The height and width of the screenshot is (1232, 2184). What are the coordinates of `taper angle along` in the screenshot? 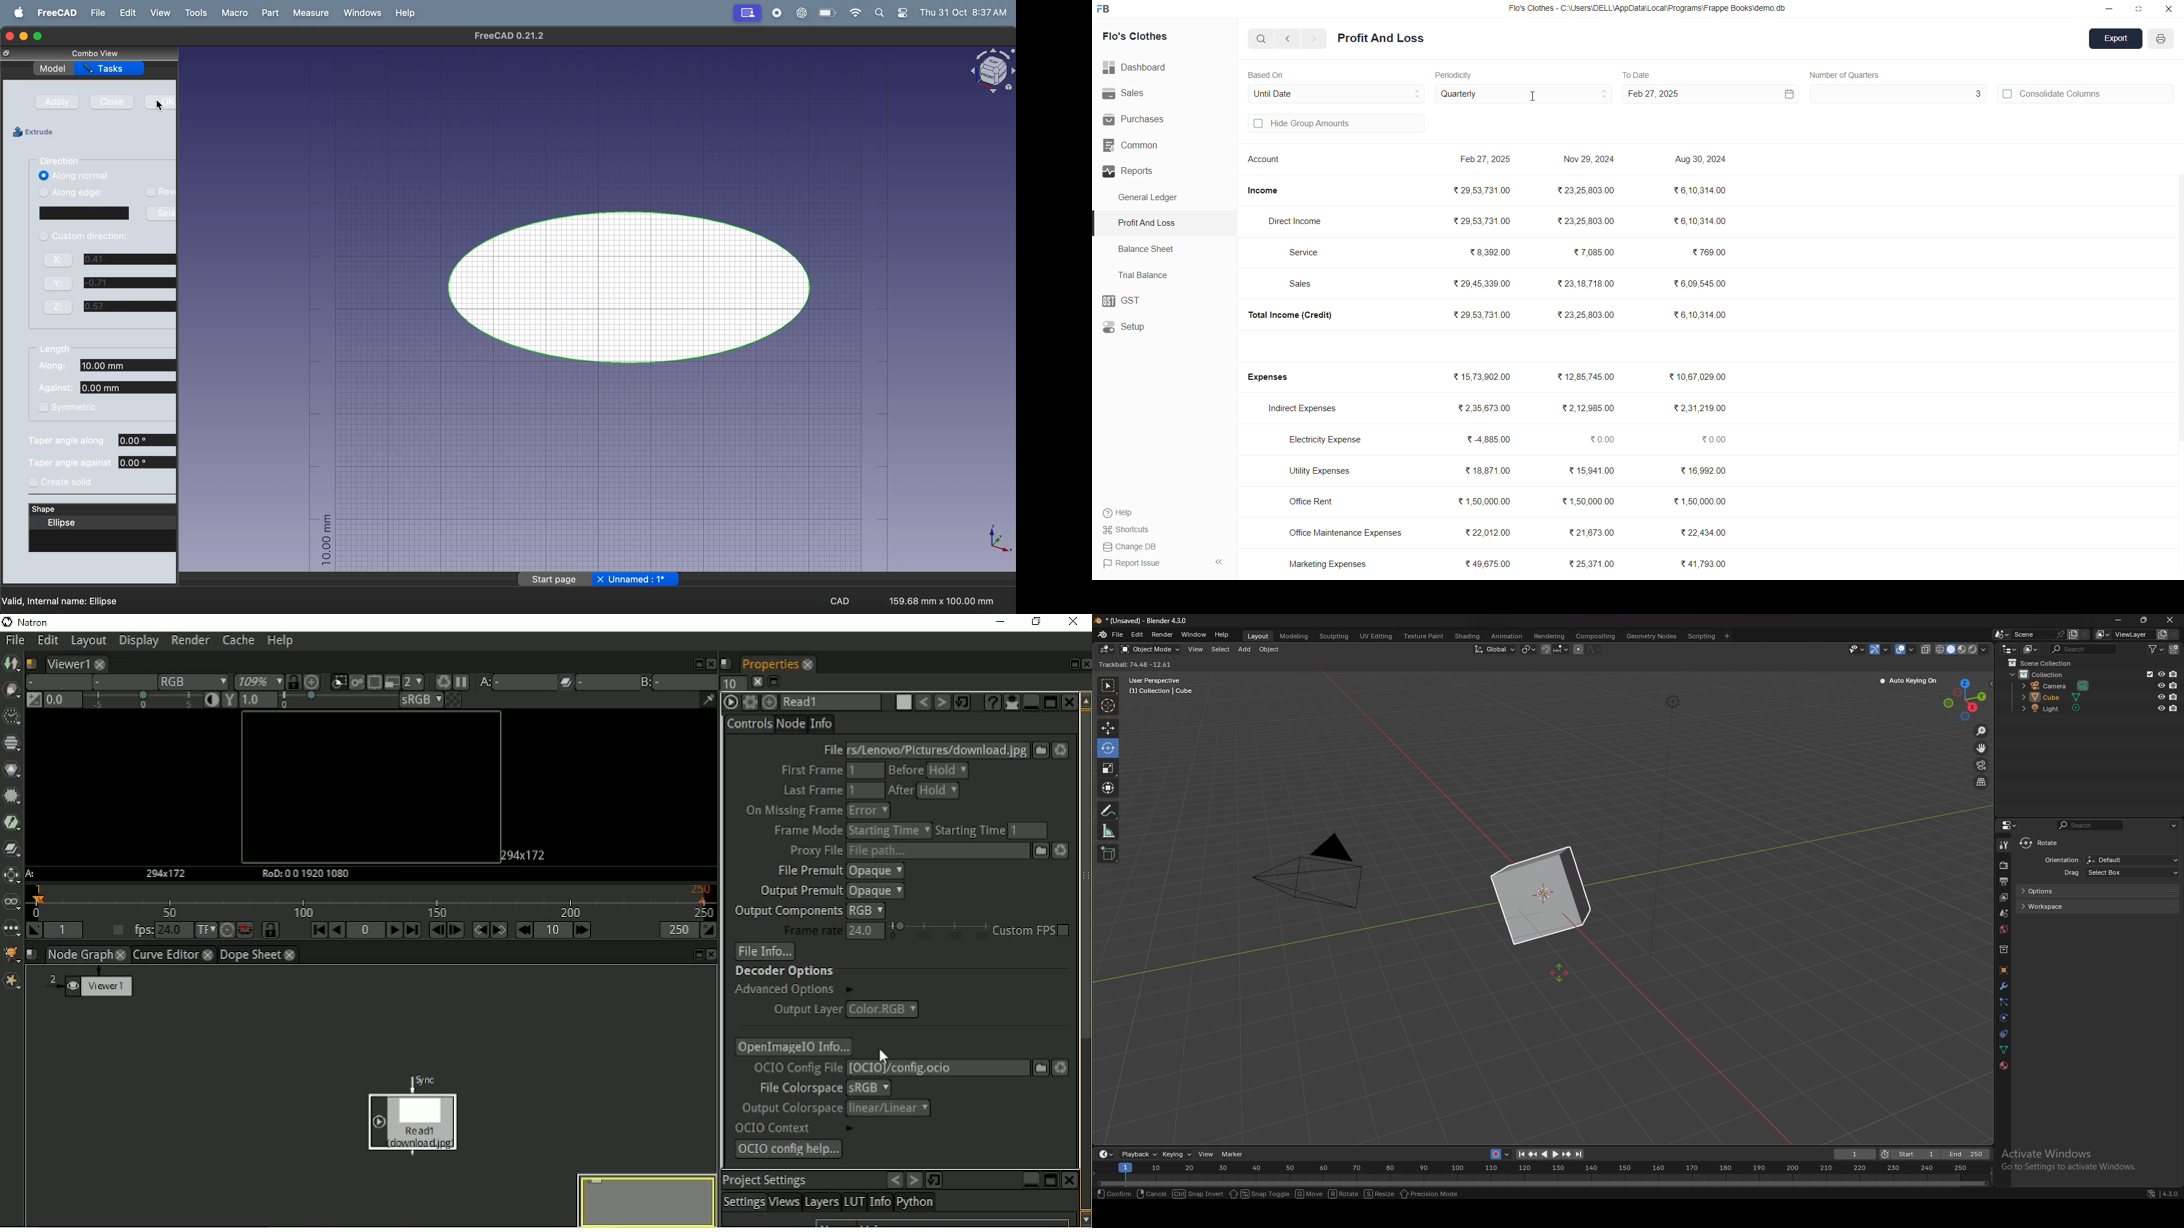 It's located at (68, 441).